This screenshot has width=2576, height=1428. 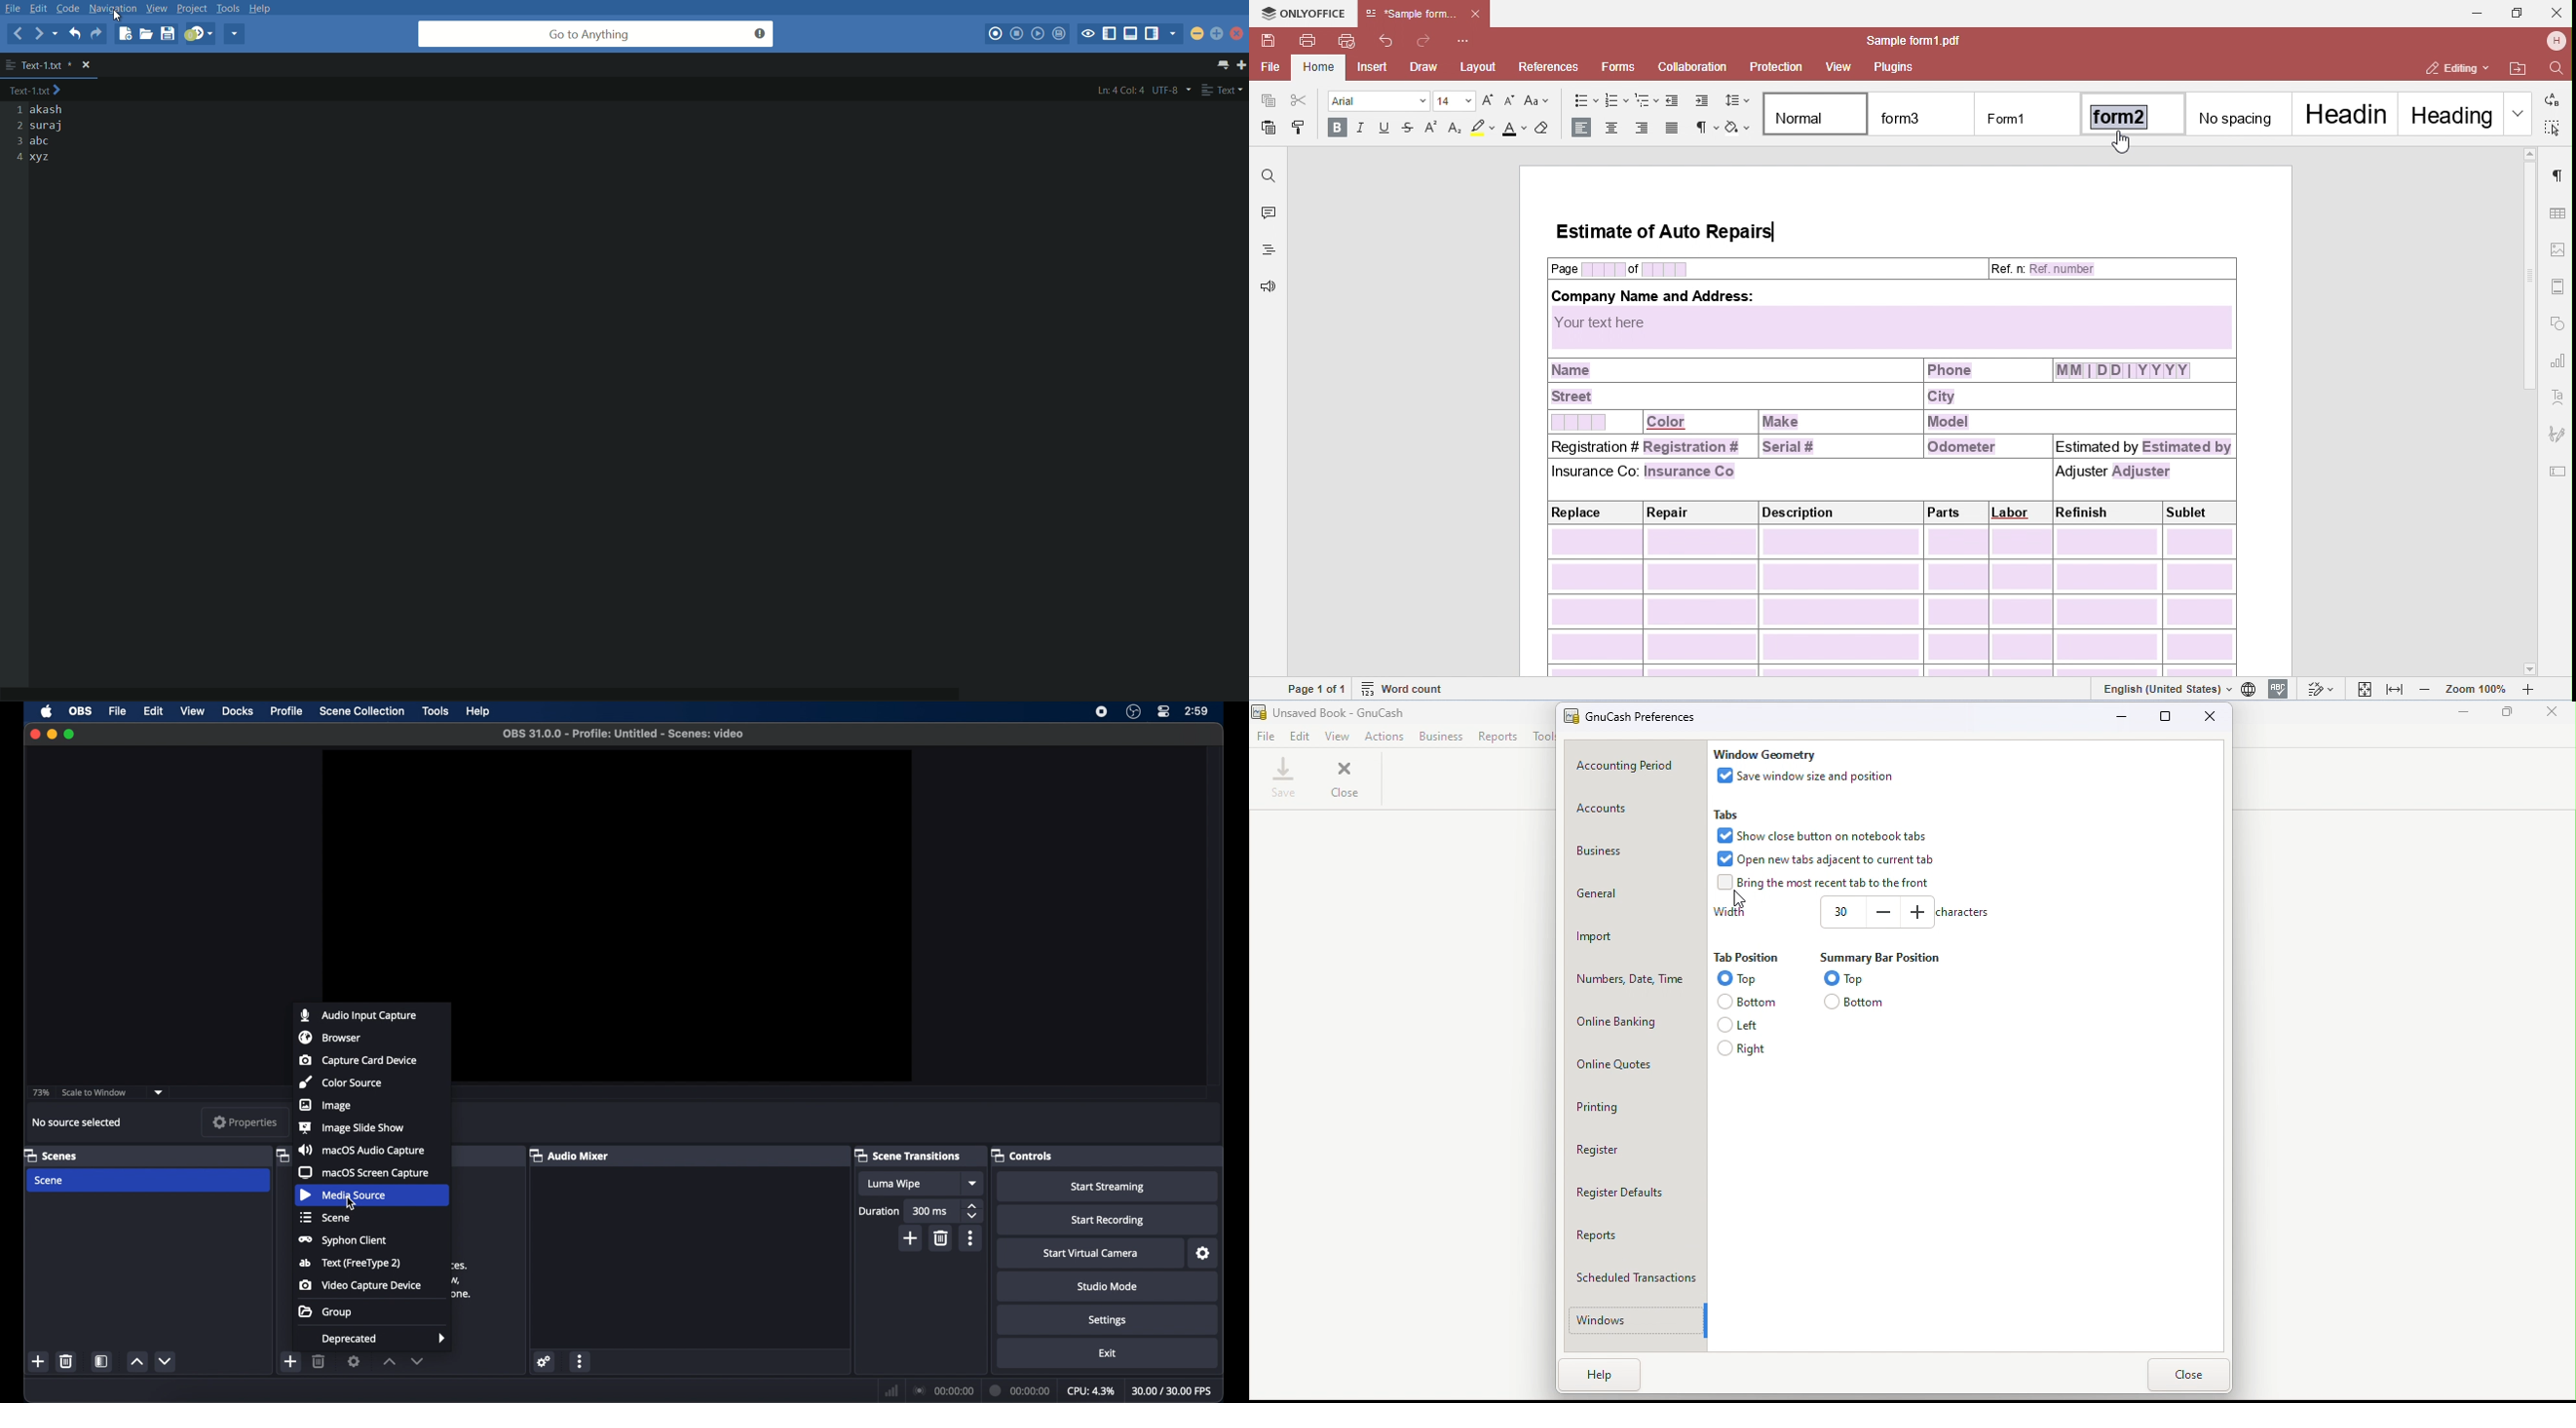 I want to click on Increase, so click(x=1915, y=911).